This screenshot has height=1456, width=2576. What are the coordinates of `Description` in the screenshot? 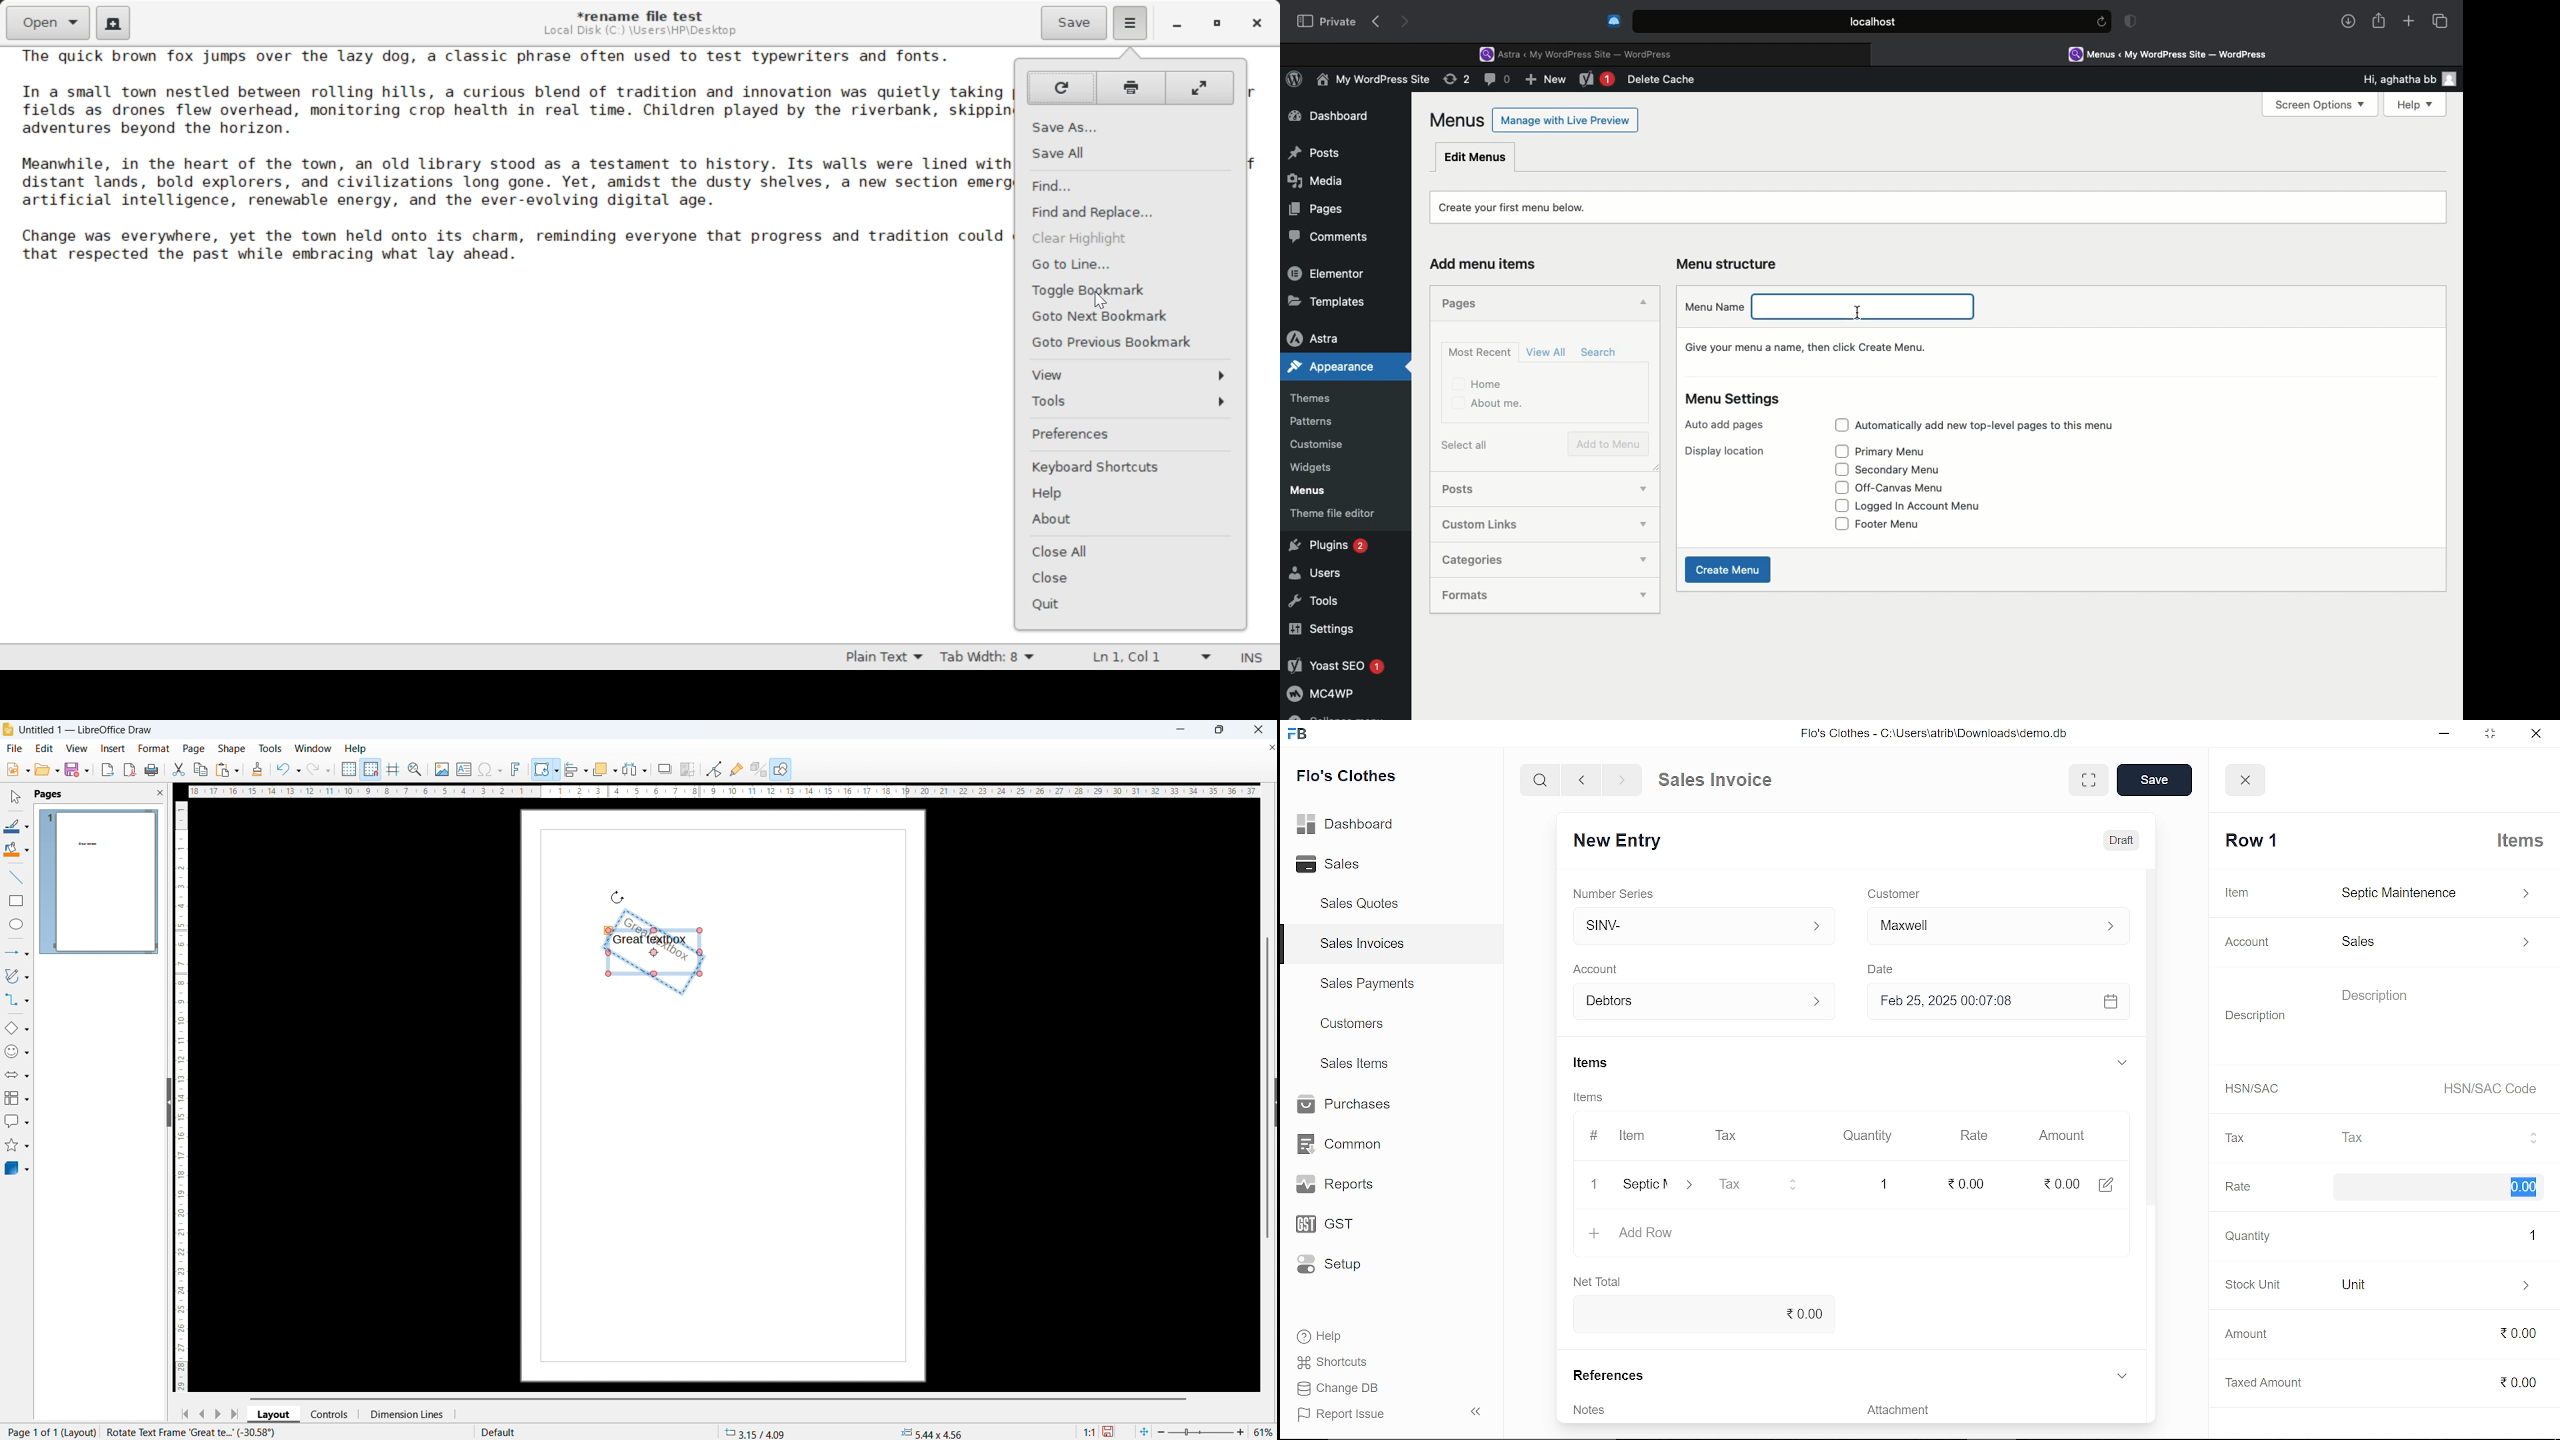 It's located at (2256, 1013).